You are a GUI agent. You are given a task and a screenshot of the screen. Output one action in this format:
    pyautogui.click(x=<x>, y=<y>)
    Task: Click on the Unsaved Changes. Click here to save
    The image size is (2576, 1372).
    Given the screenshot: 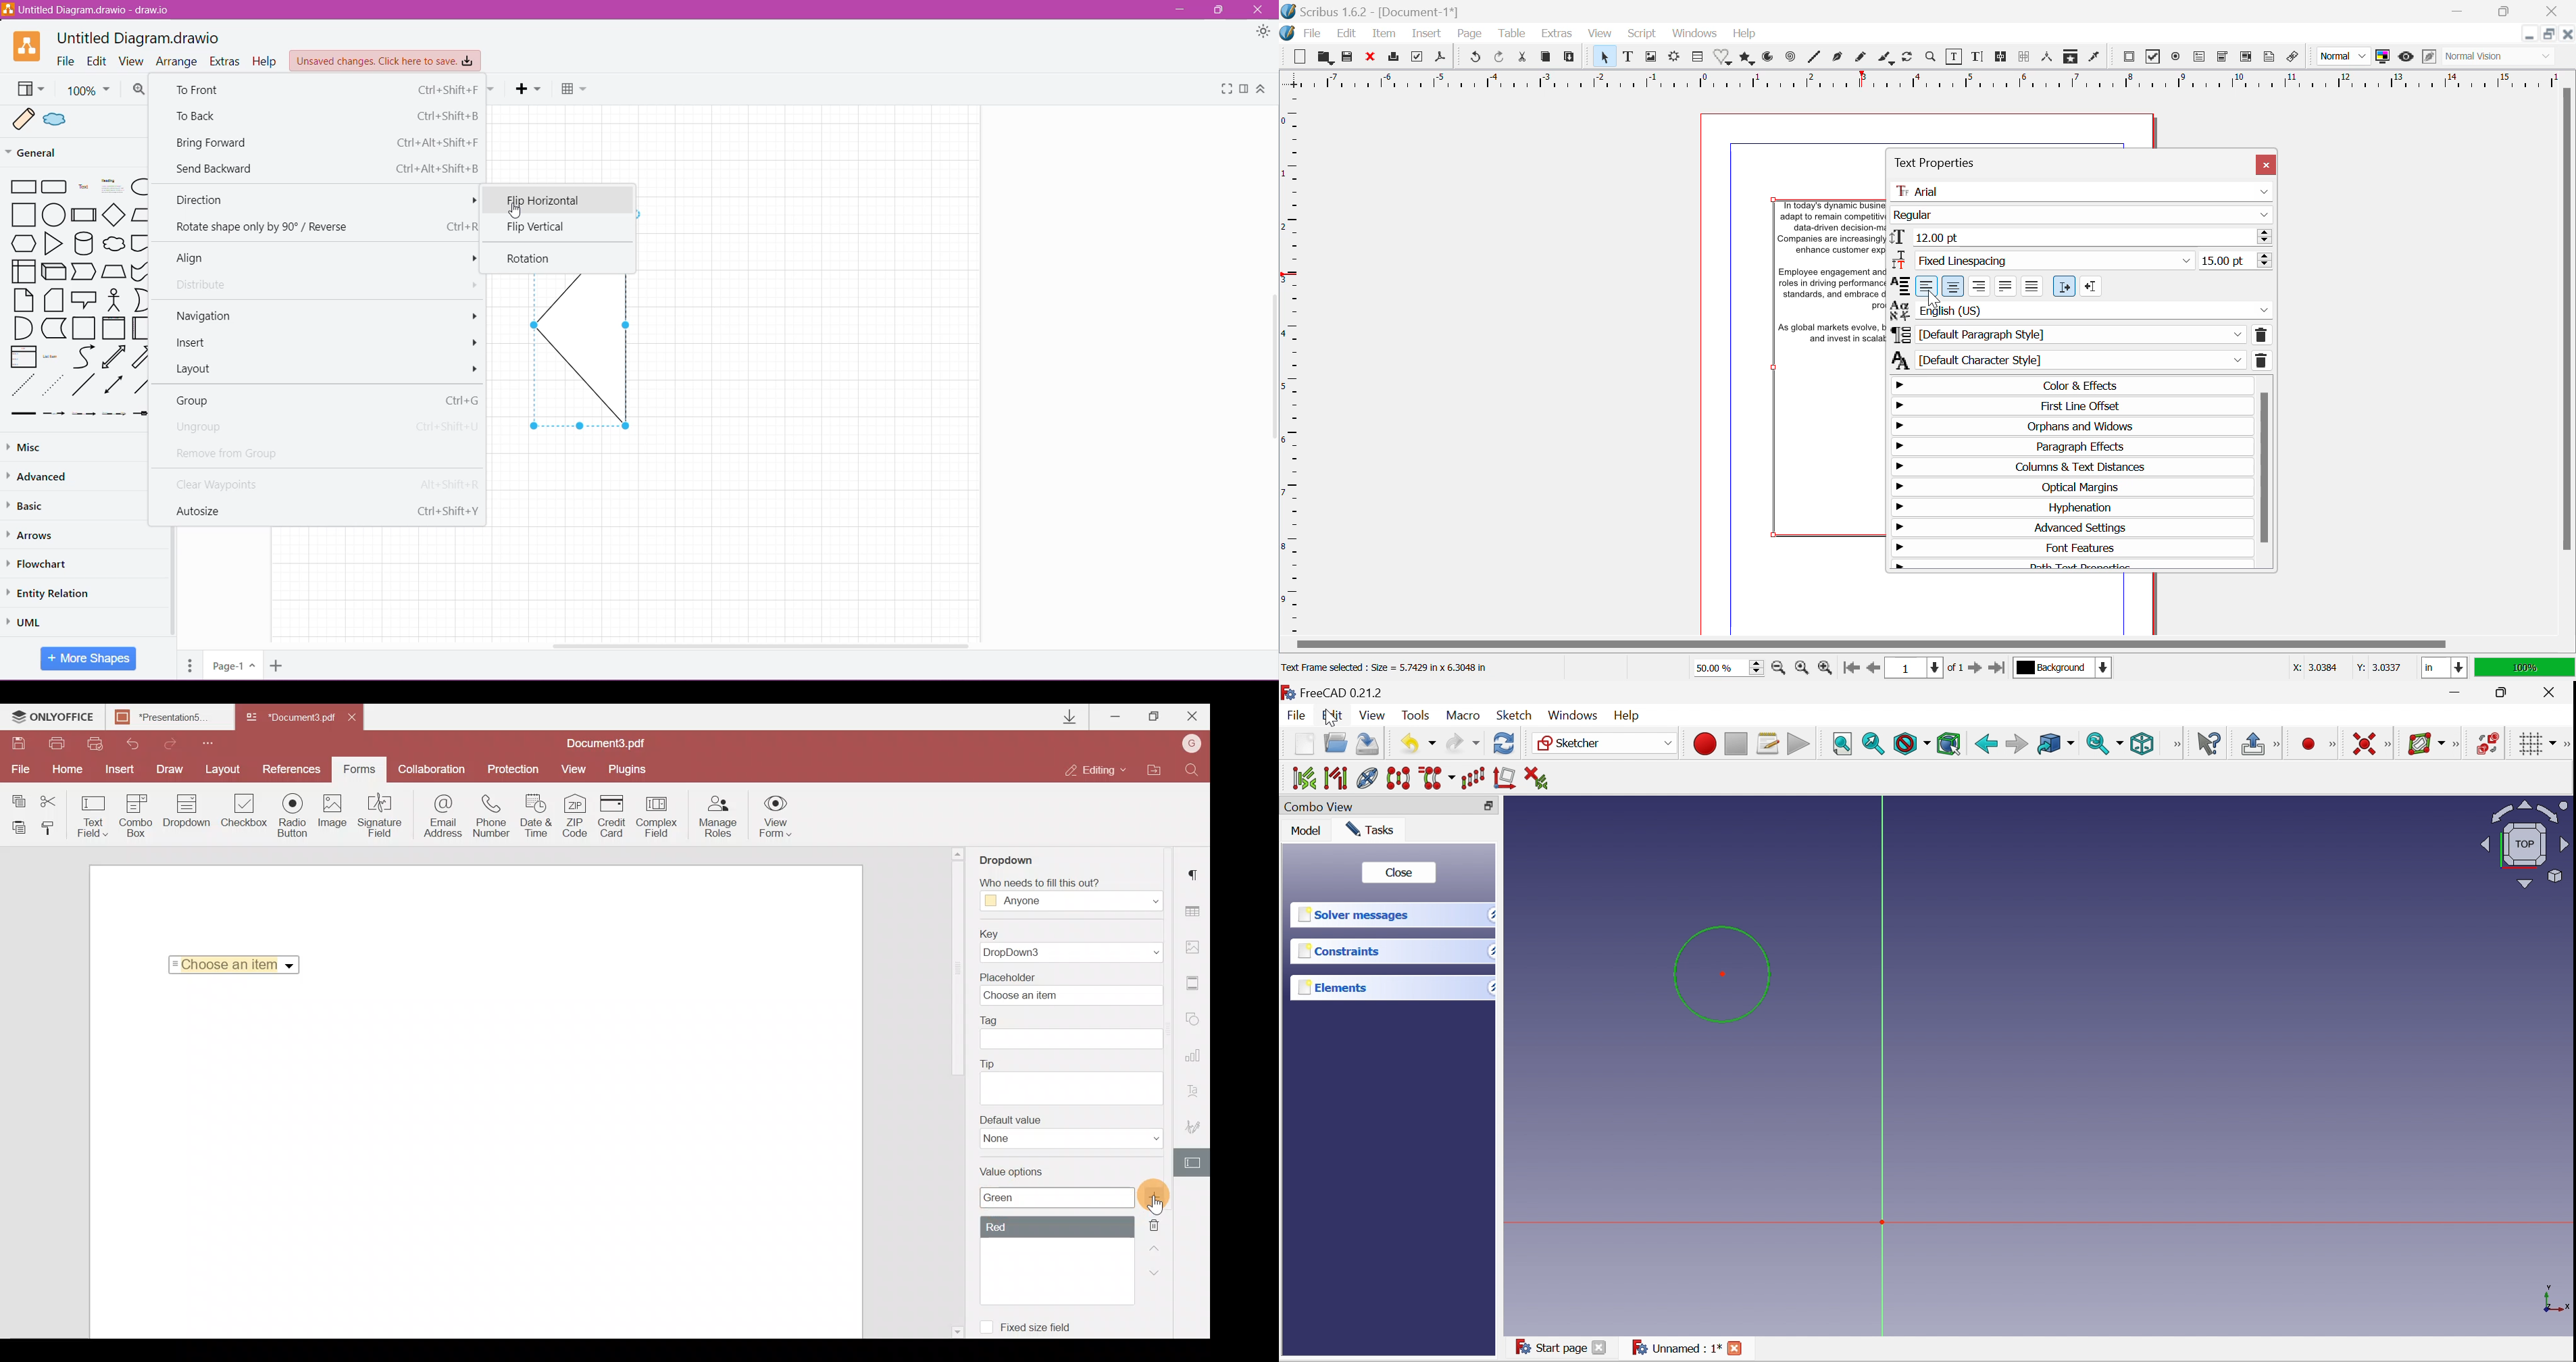 What is the action you would take?
    pyautogui.click(x=384, y=61)
    